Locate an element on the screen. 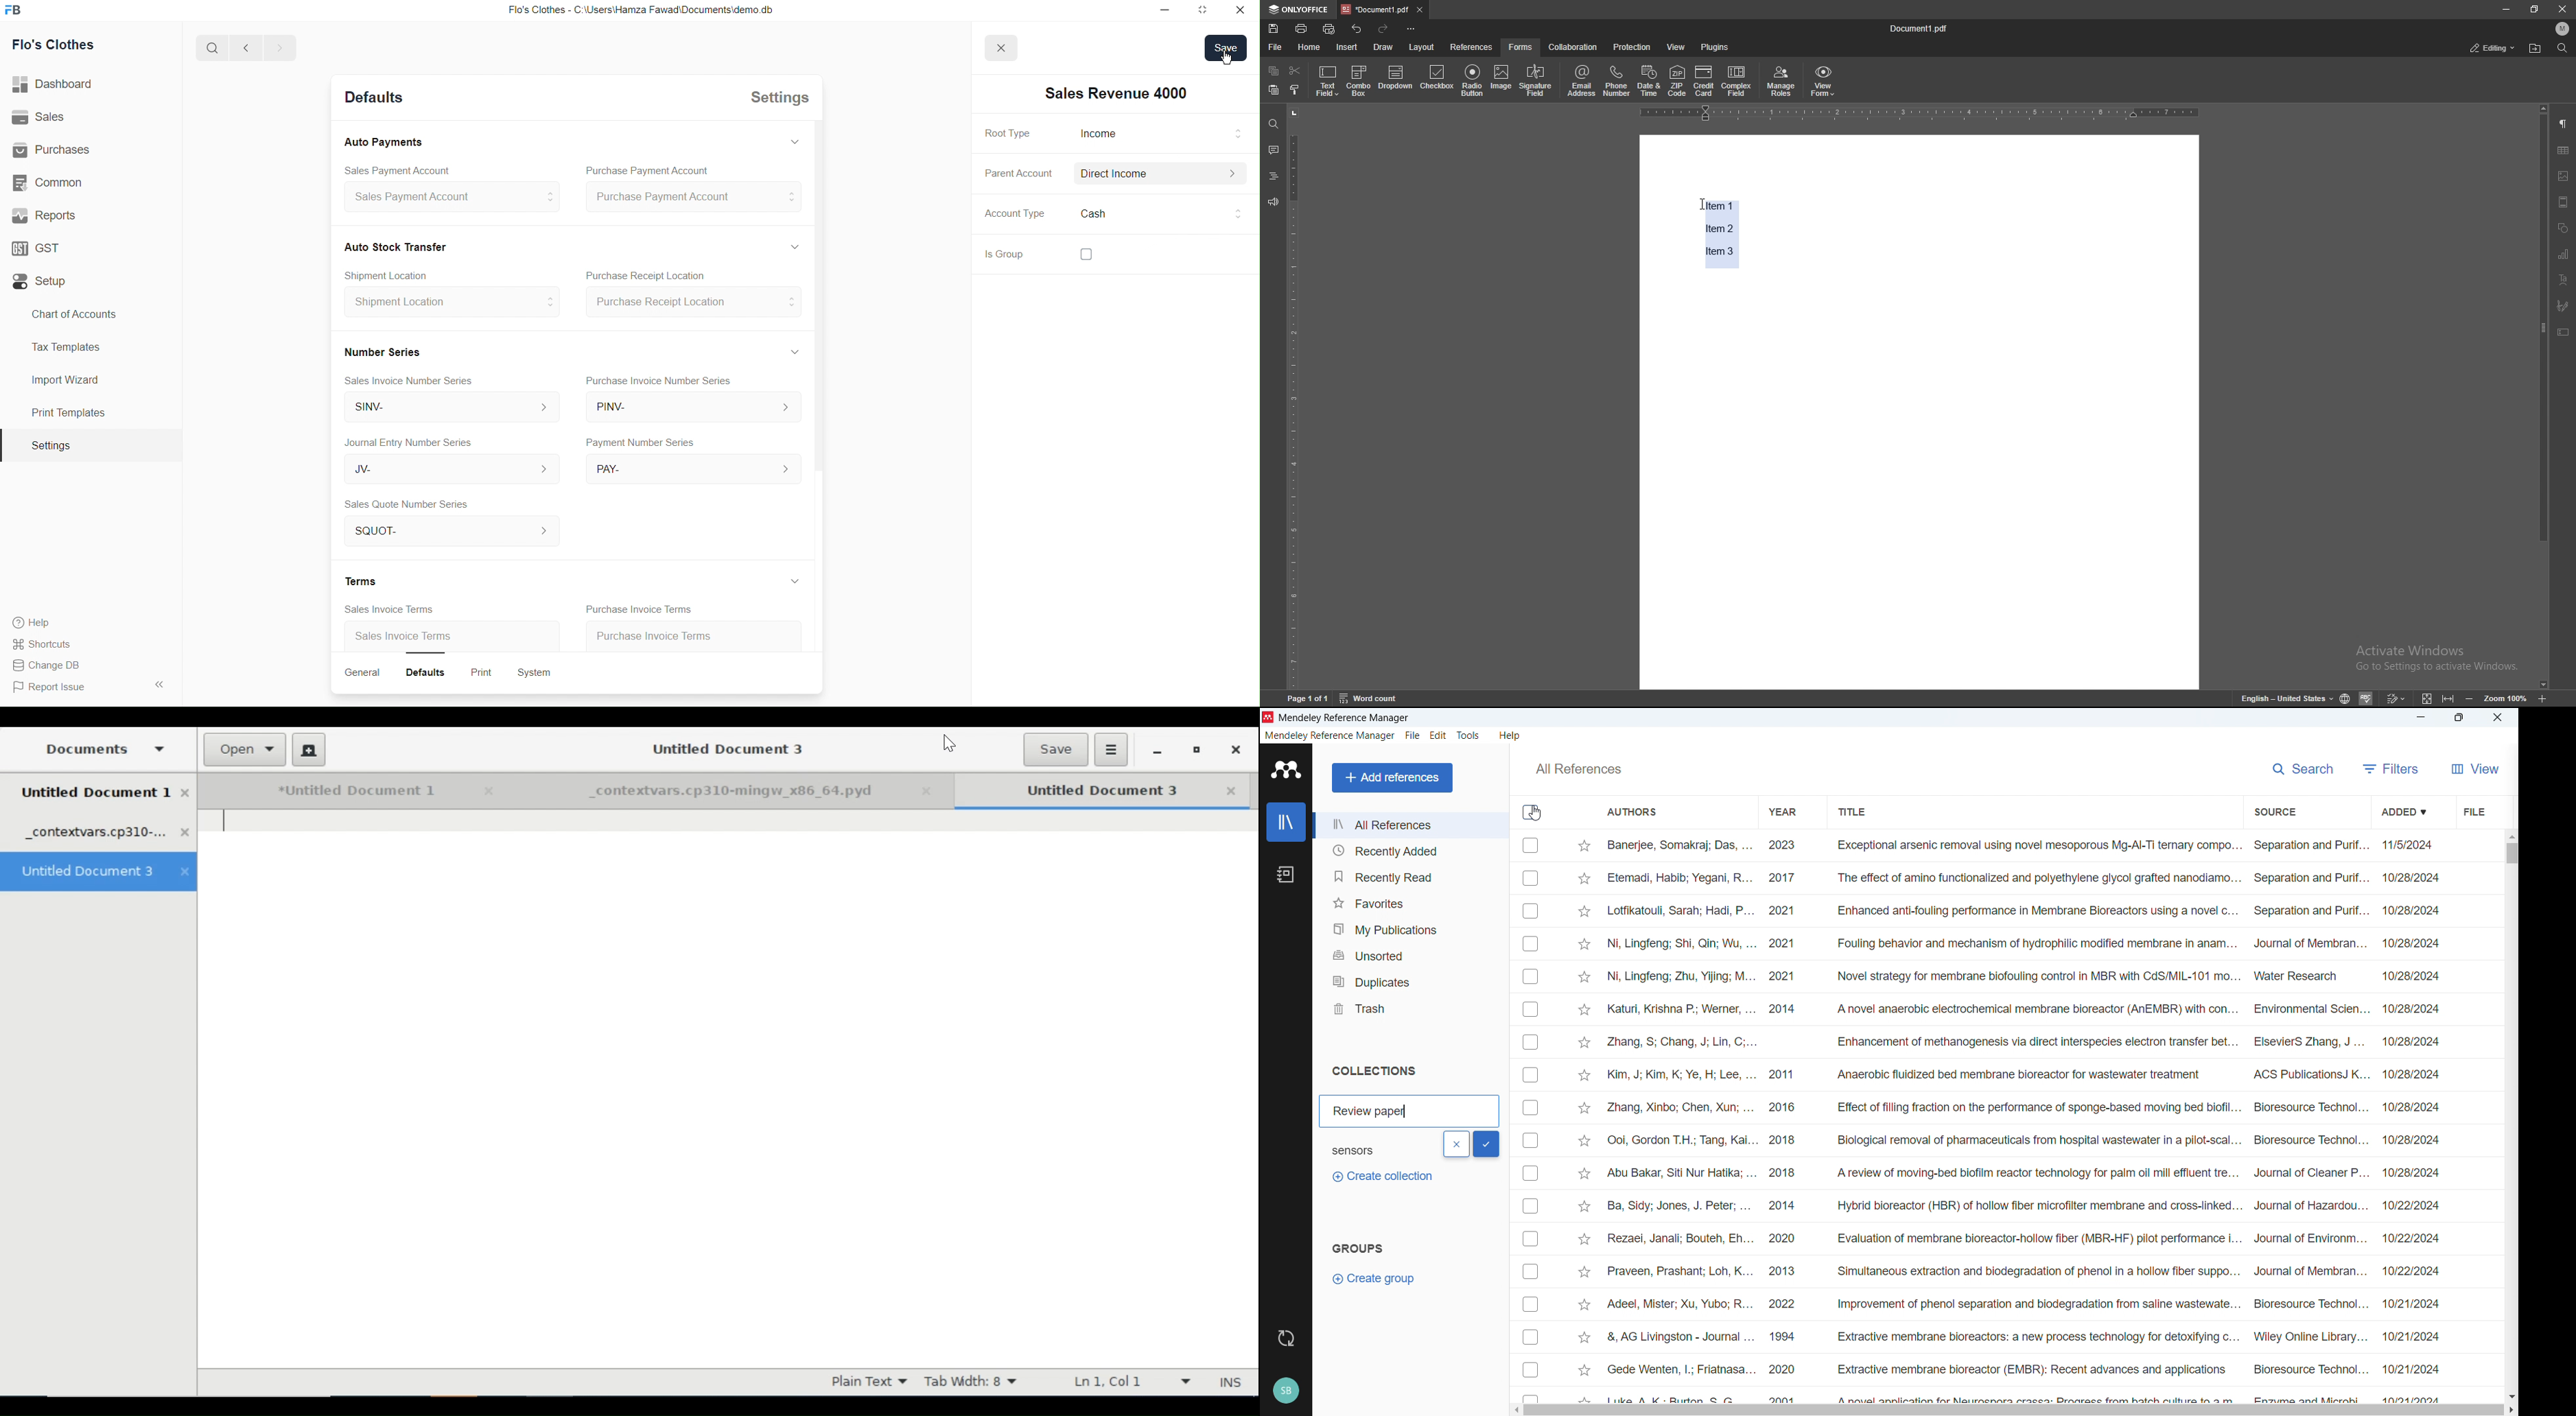 The height and width of the screenshot is (1428, 2576). Auto Payments is located at coordinates (383, 143).